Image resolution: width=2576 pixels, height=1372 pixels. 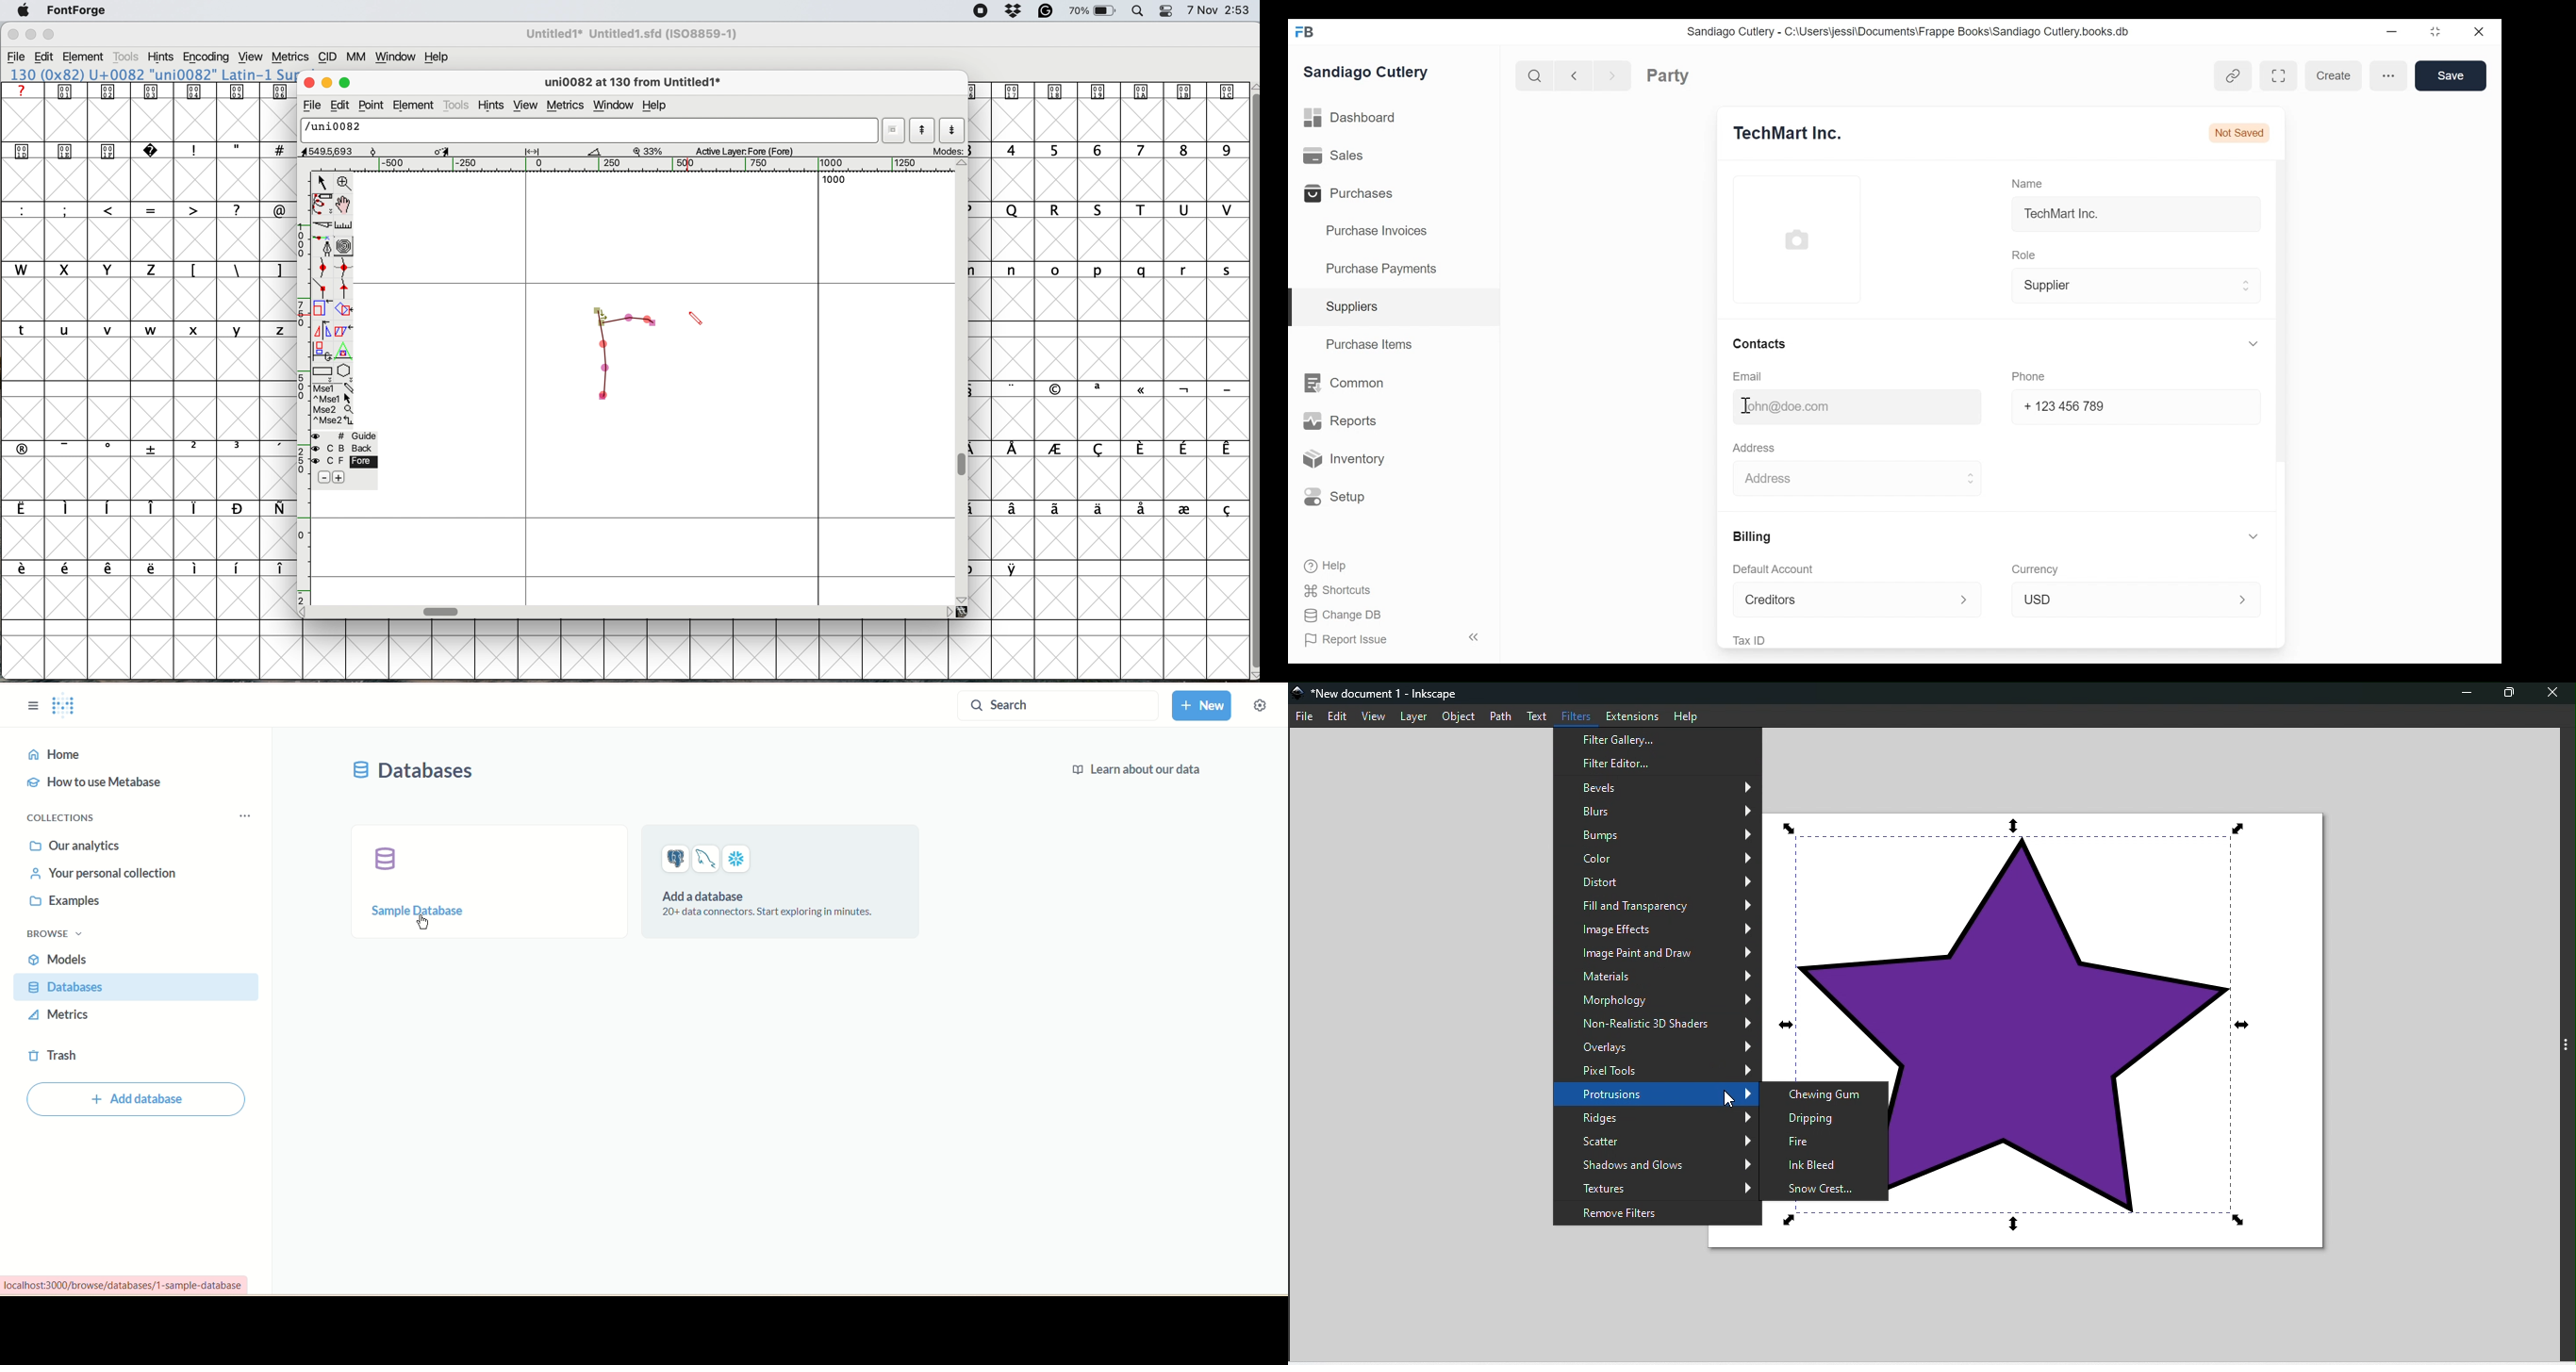 I want to click on Dashboard, so click(x=1358, y=116).